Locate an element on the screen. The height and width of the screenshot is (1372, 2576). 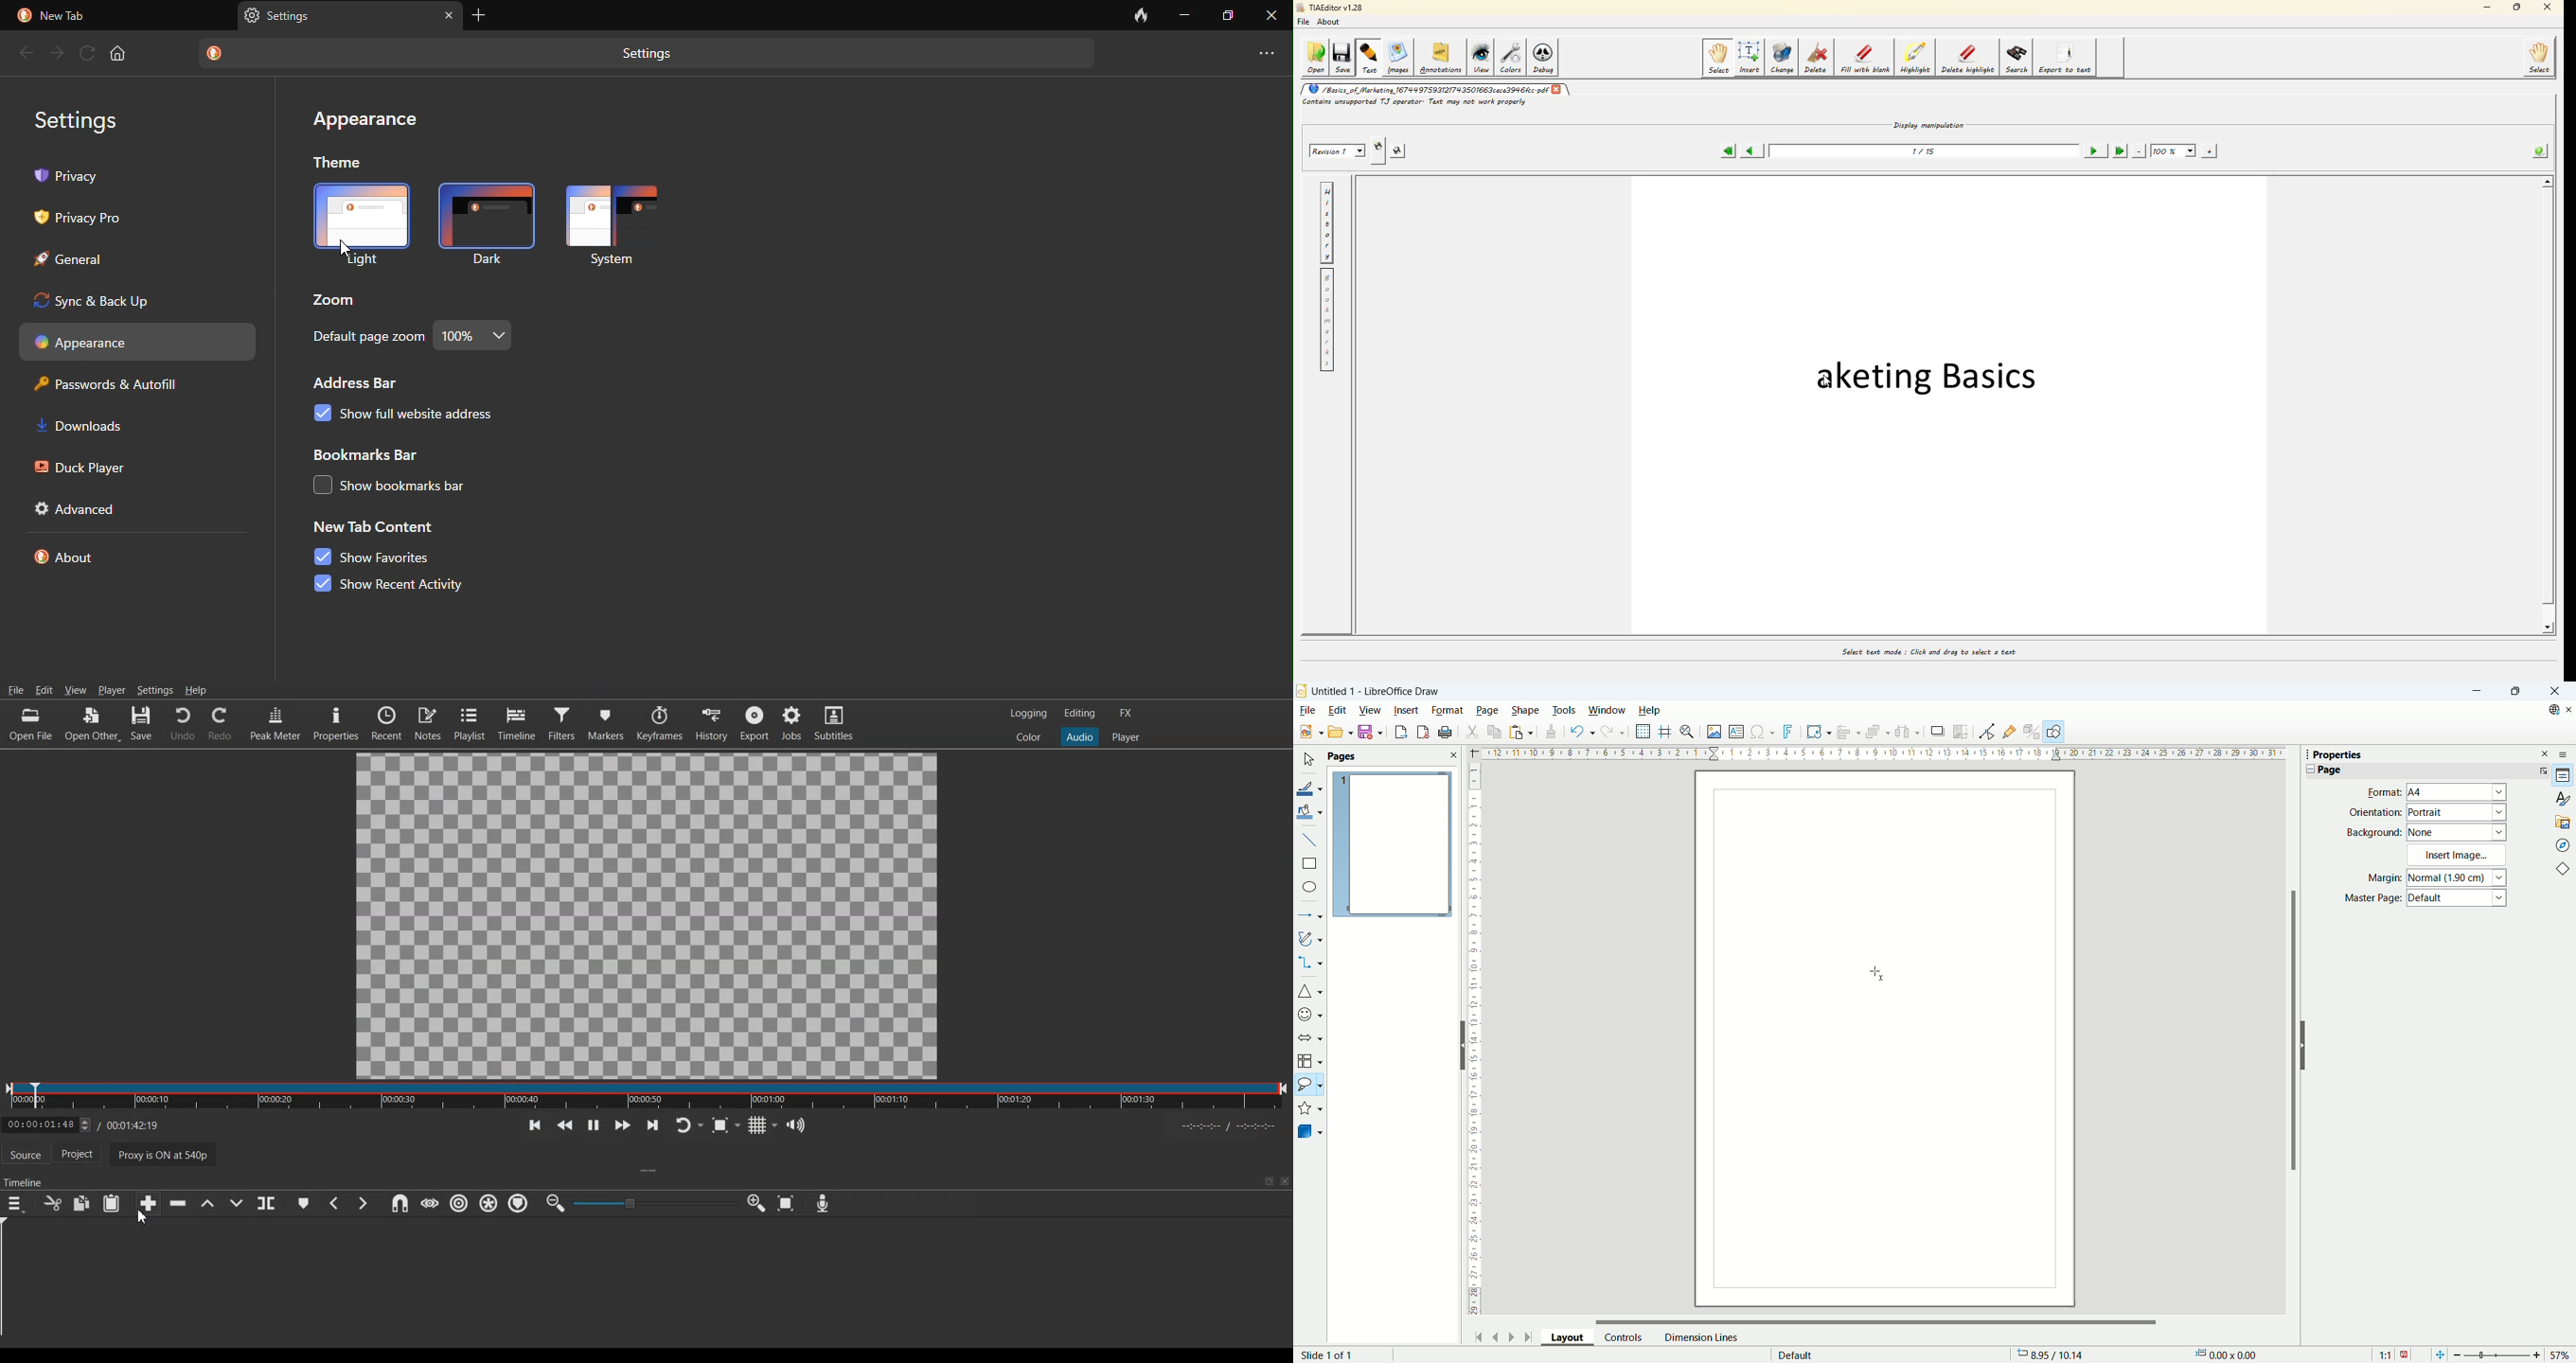
Snap is located at coordinates (397, 1203).